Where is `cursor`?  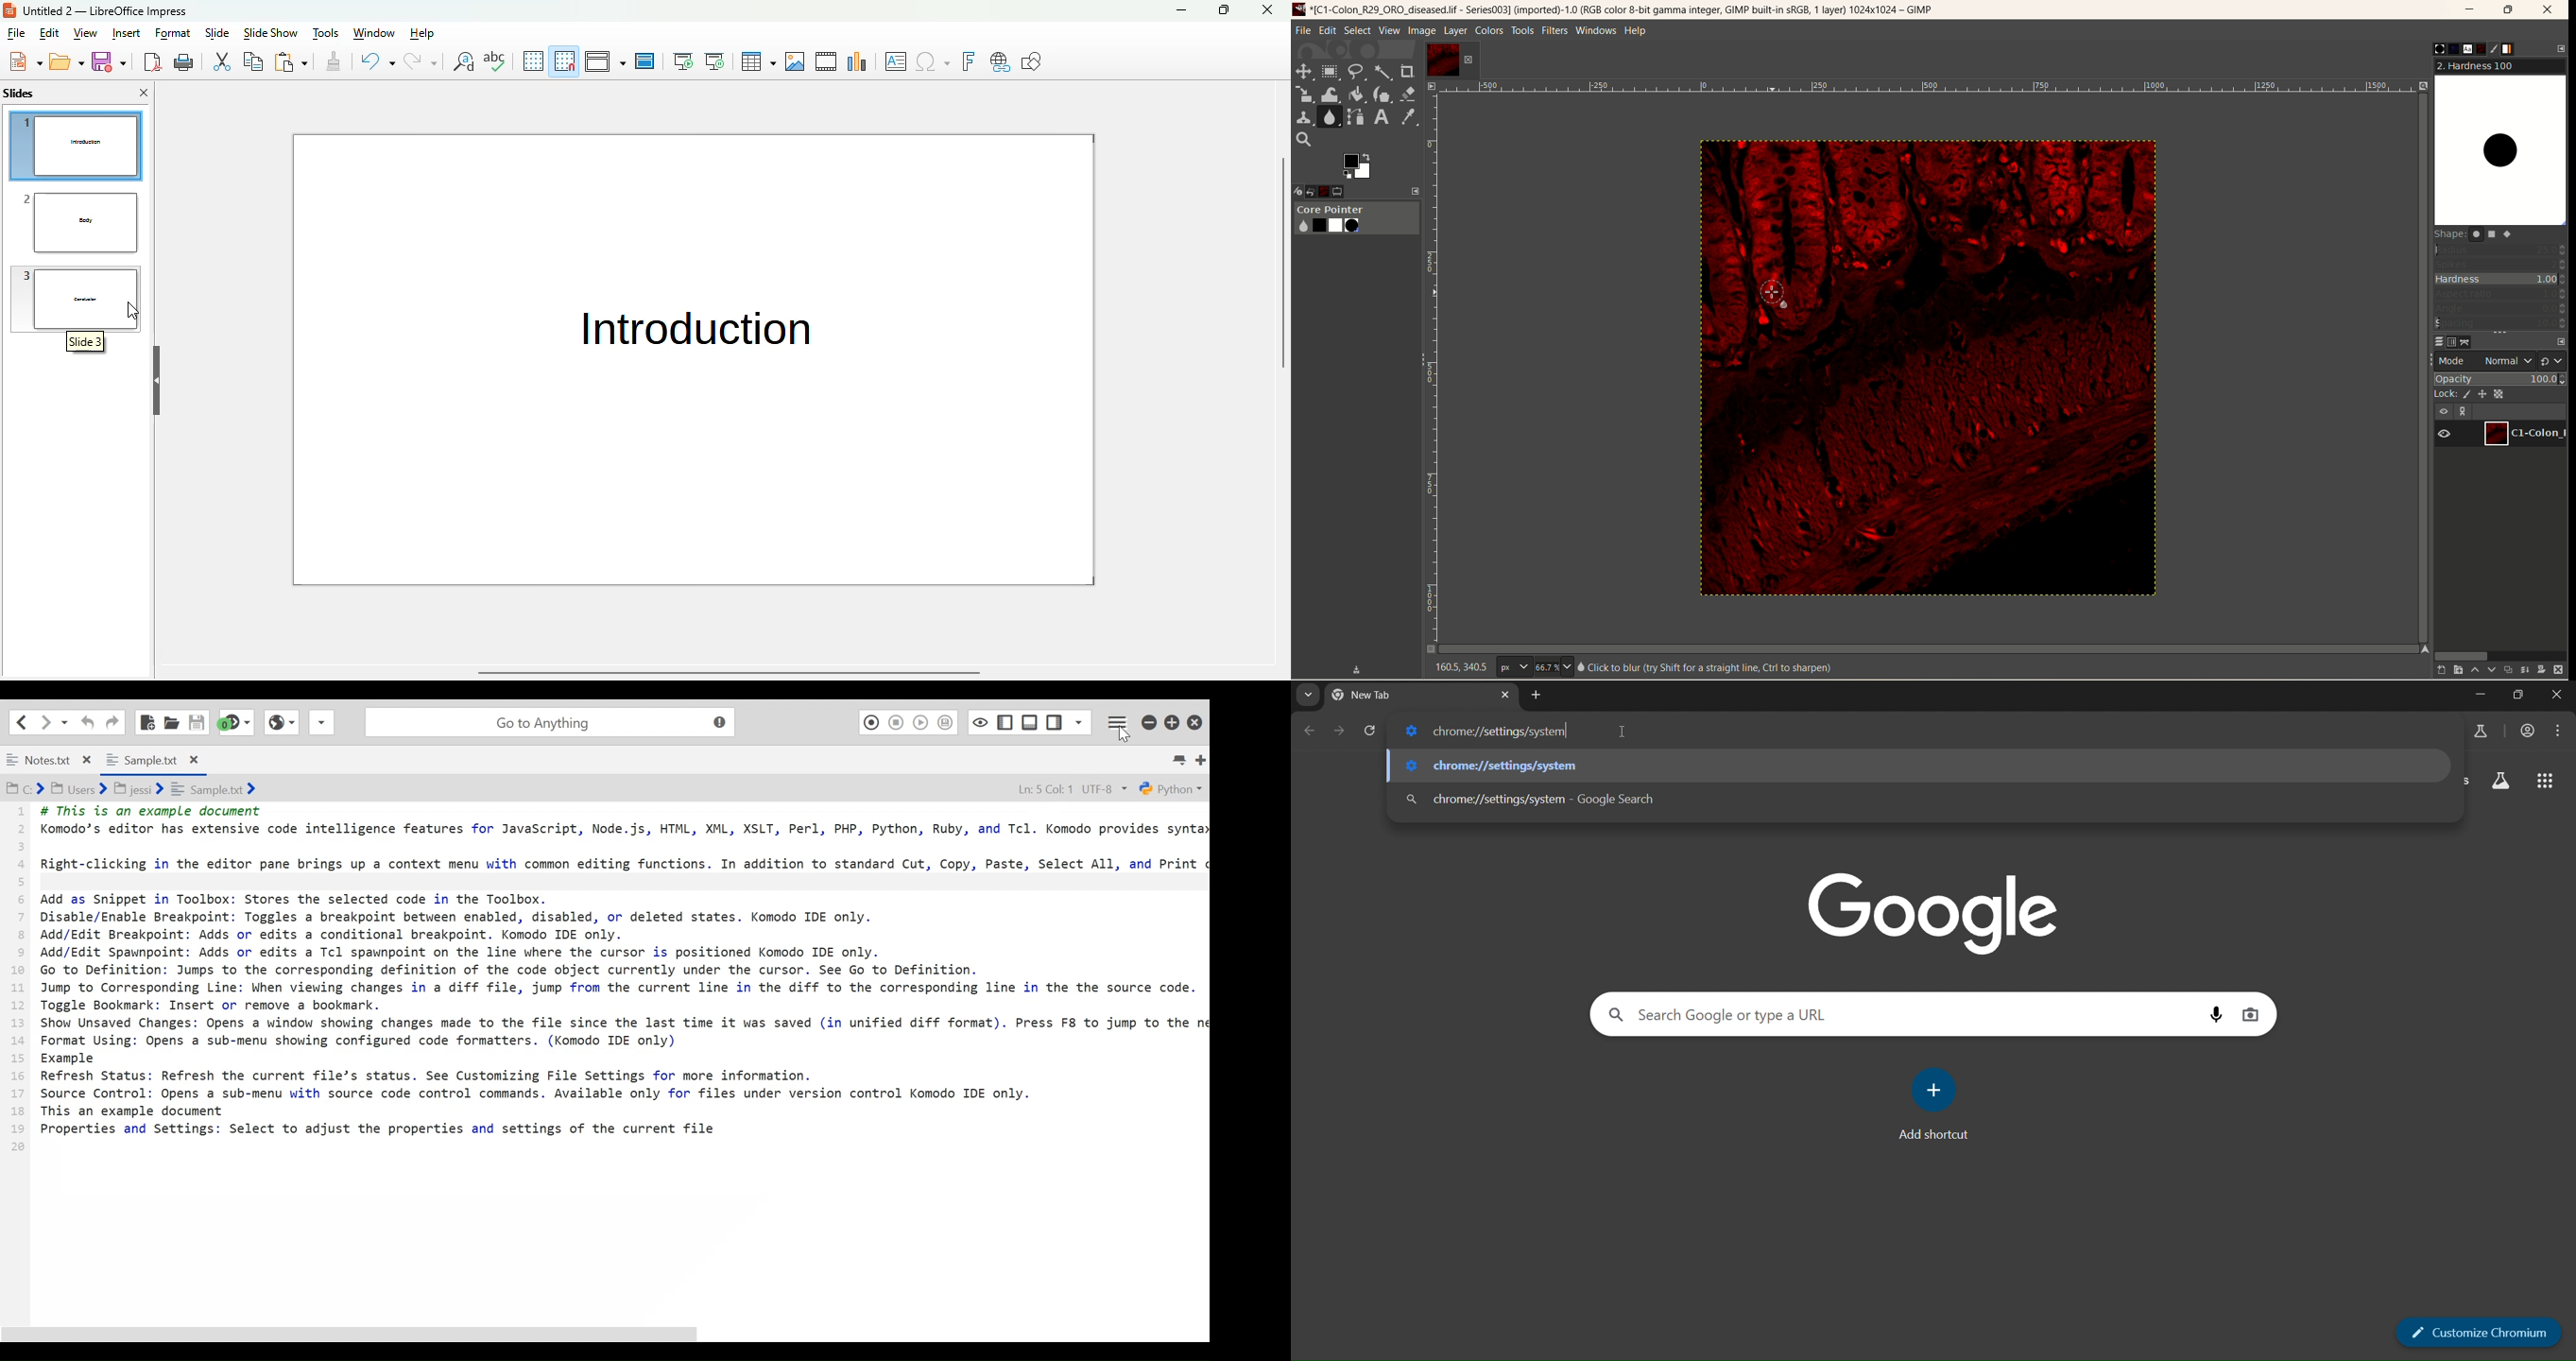 cursor is located at coordinates (132, 310).